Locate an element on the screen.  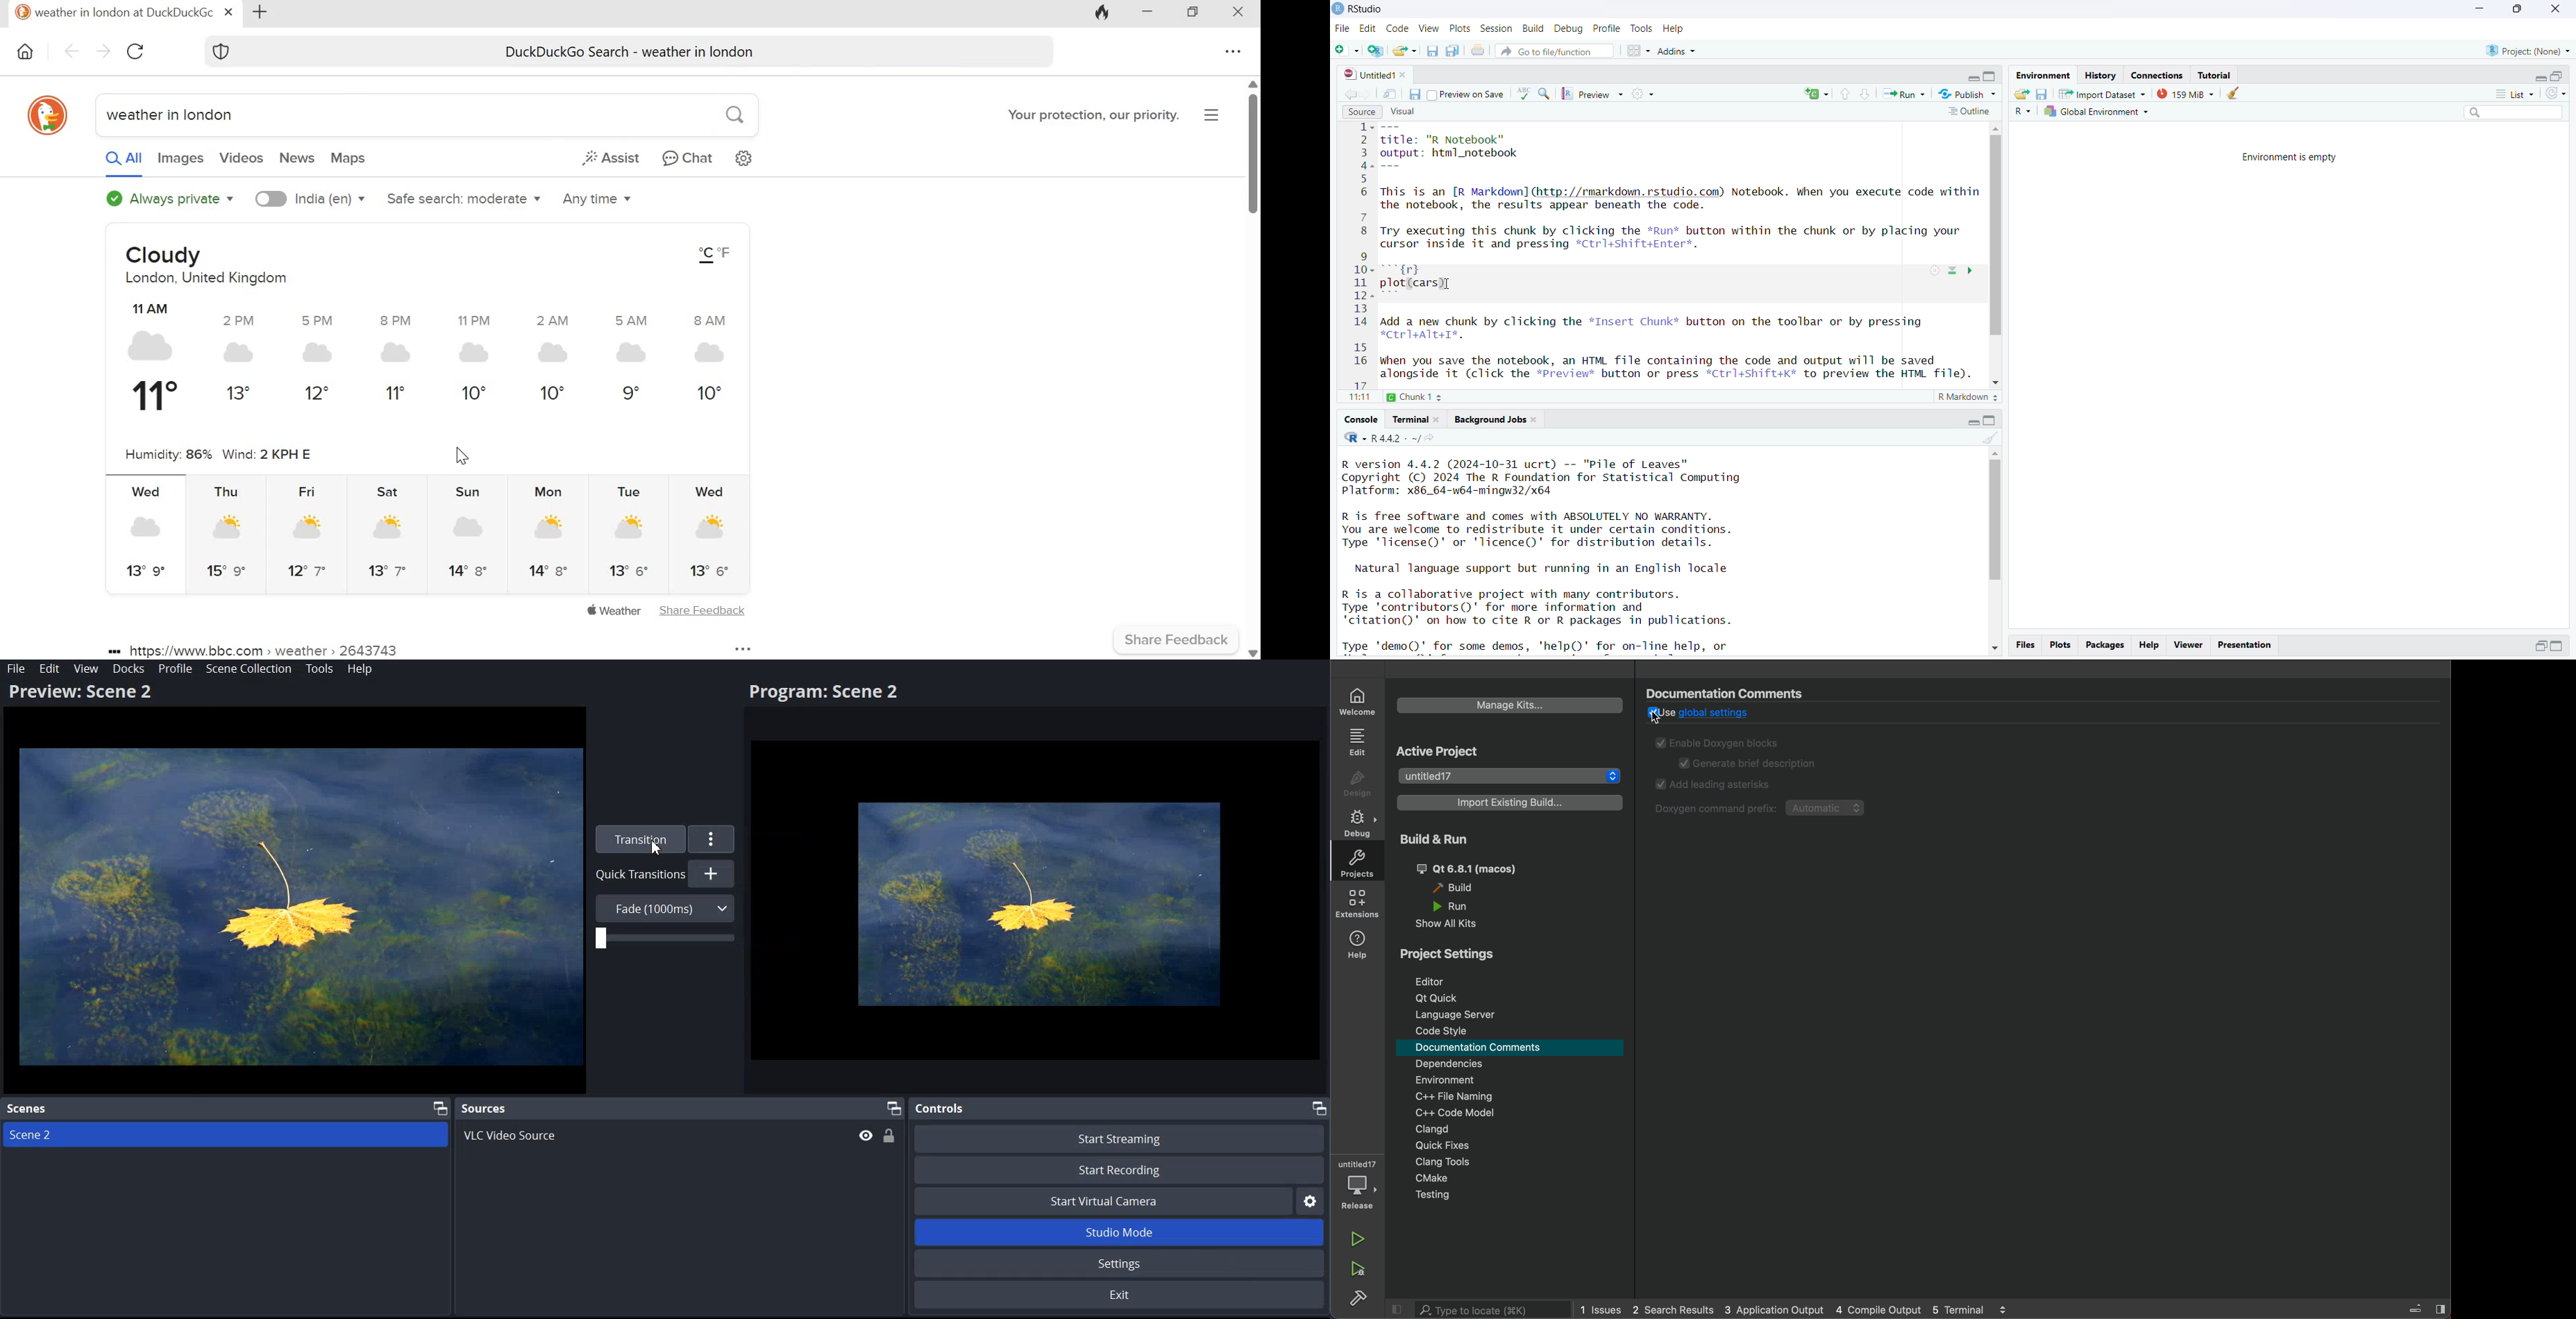
preview is located at coordinates (1595, 94).